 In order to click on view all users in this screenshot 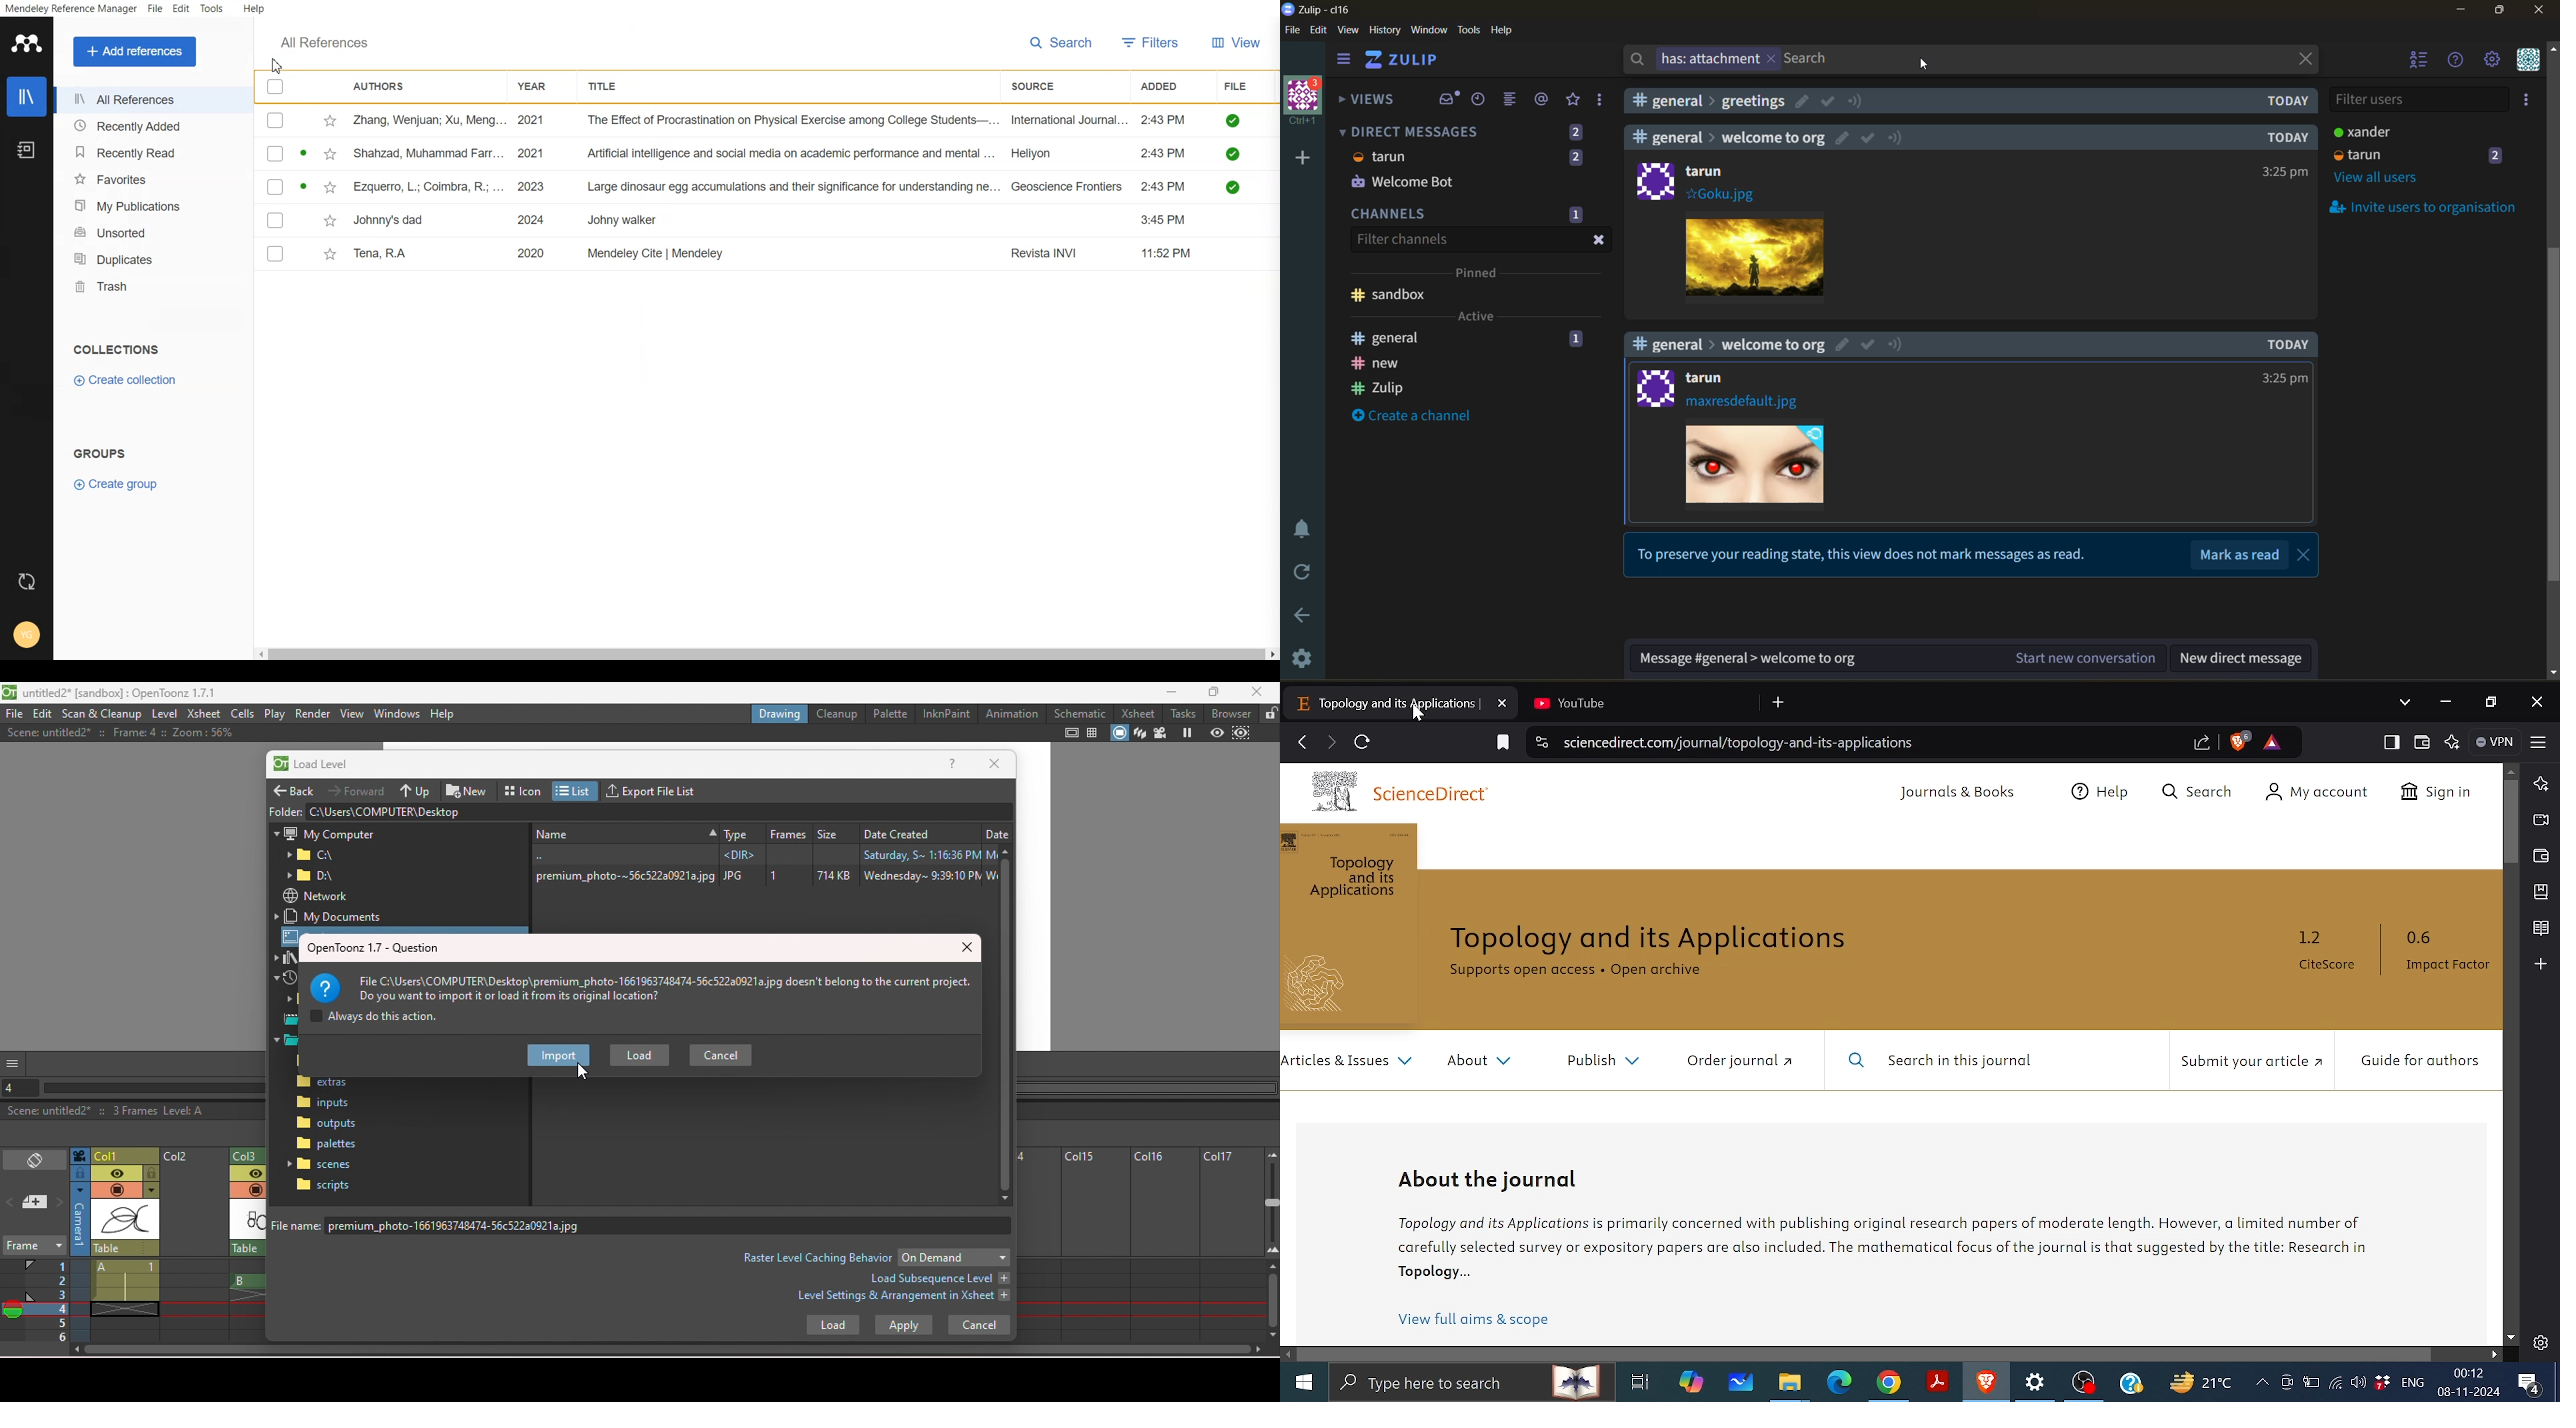, I will do `click(2379, 179)`.